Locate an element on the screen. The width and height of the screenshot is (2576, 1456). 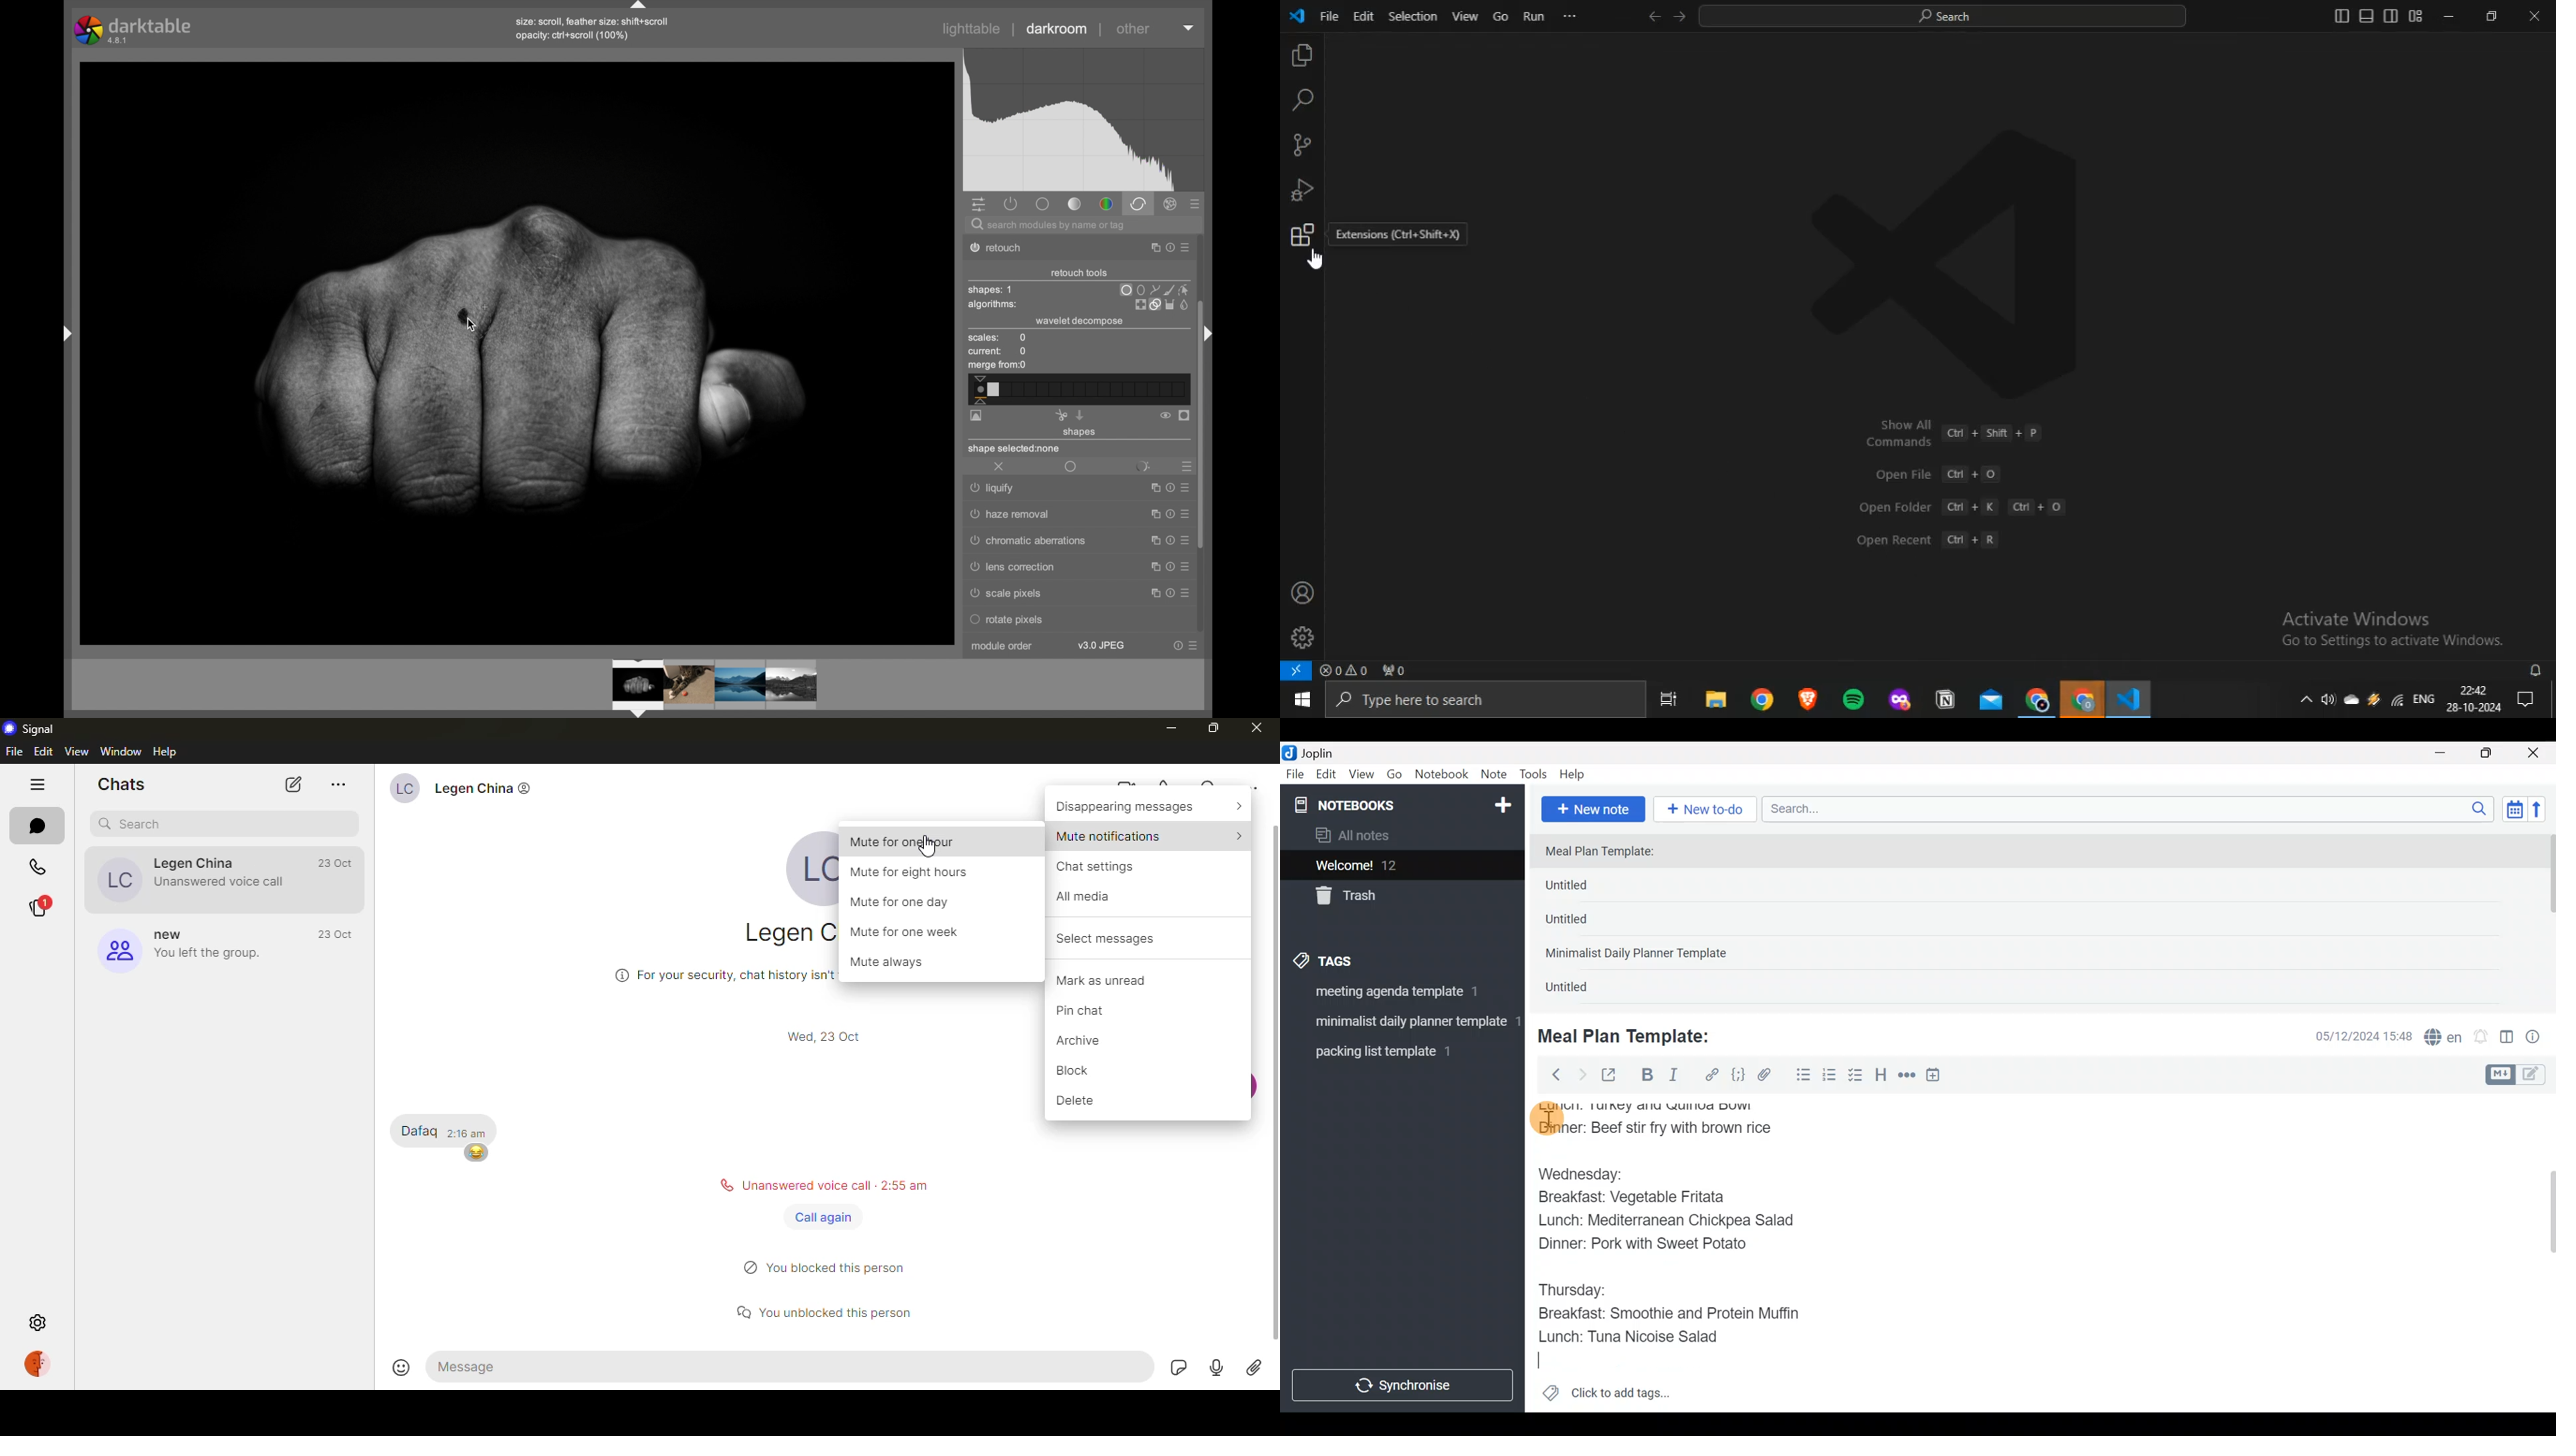
lighttable is located at coordinates (972, 29).